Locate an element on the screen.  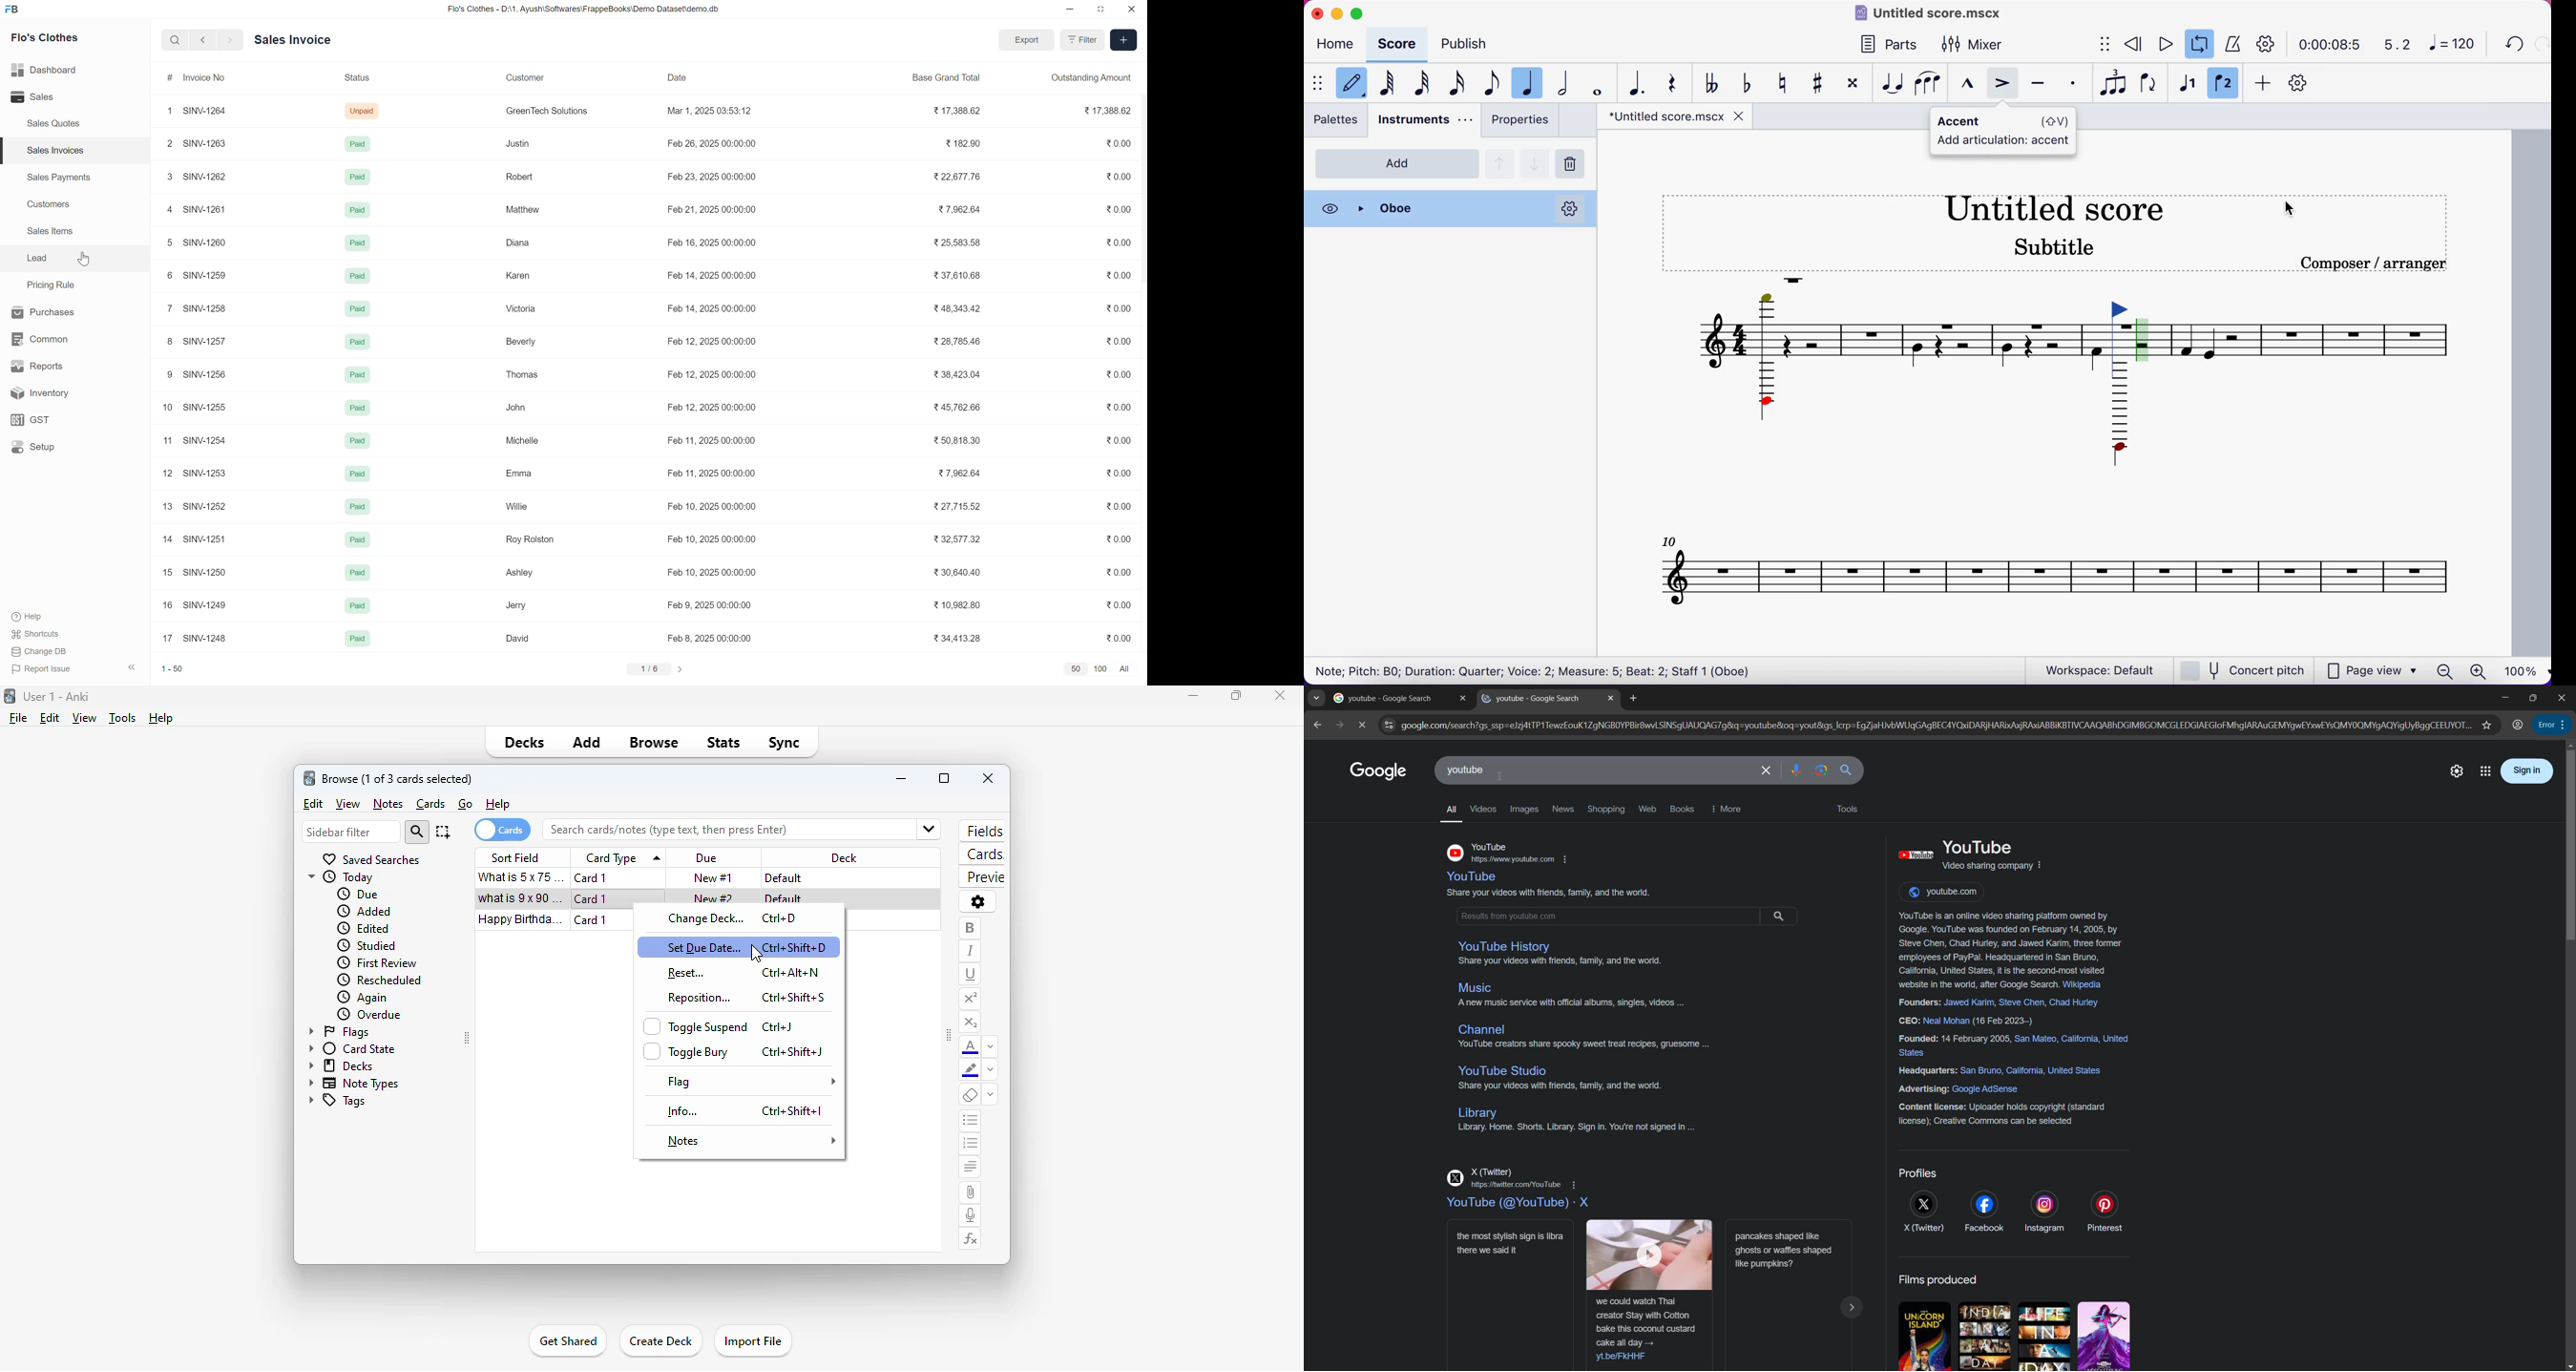
0.00 is located at coordinates (1114, 439).